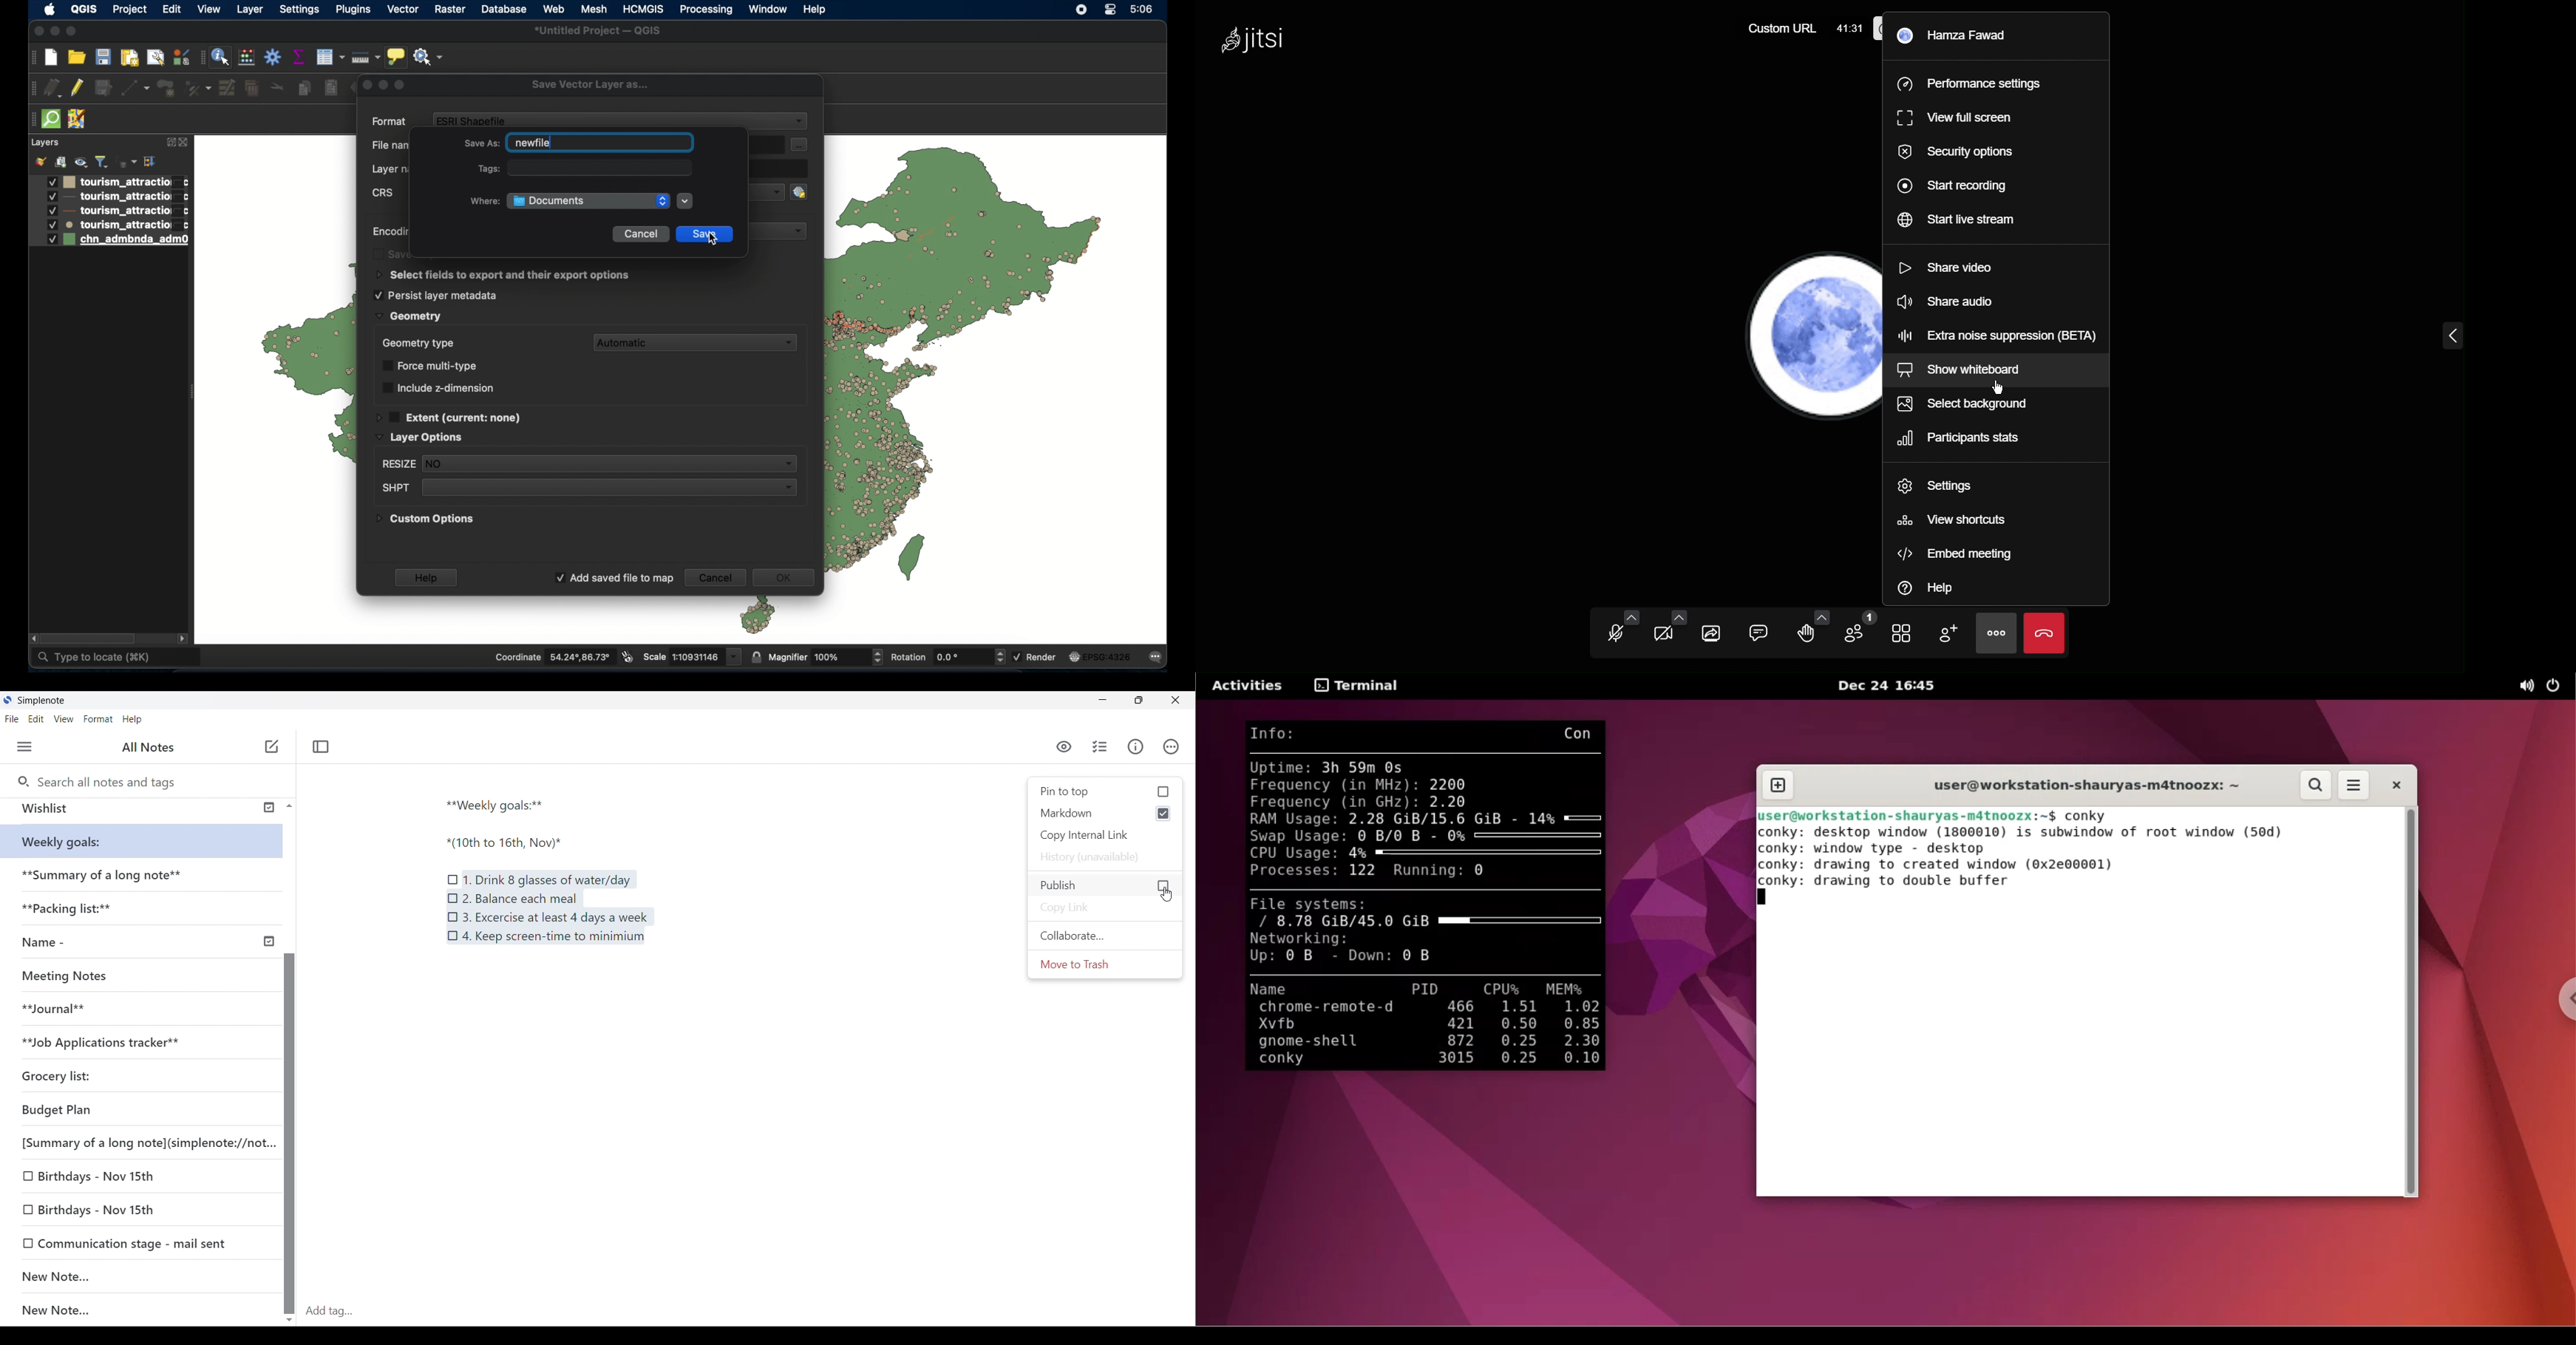 Image resolution: width=2576 pixels, height=1372 pixels. I want to click on layer 3, so click(108, 211).